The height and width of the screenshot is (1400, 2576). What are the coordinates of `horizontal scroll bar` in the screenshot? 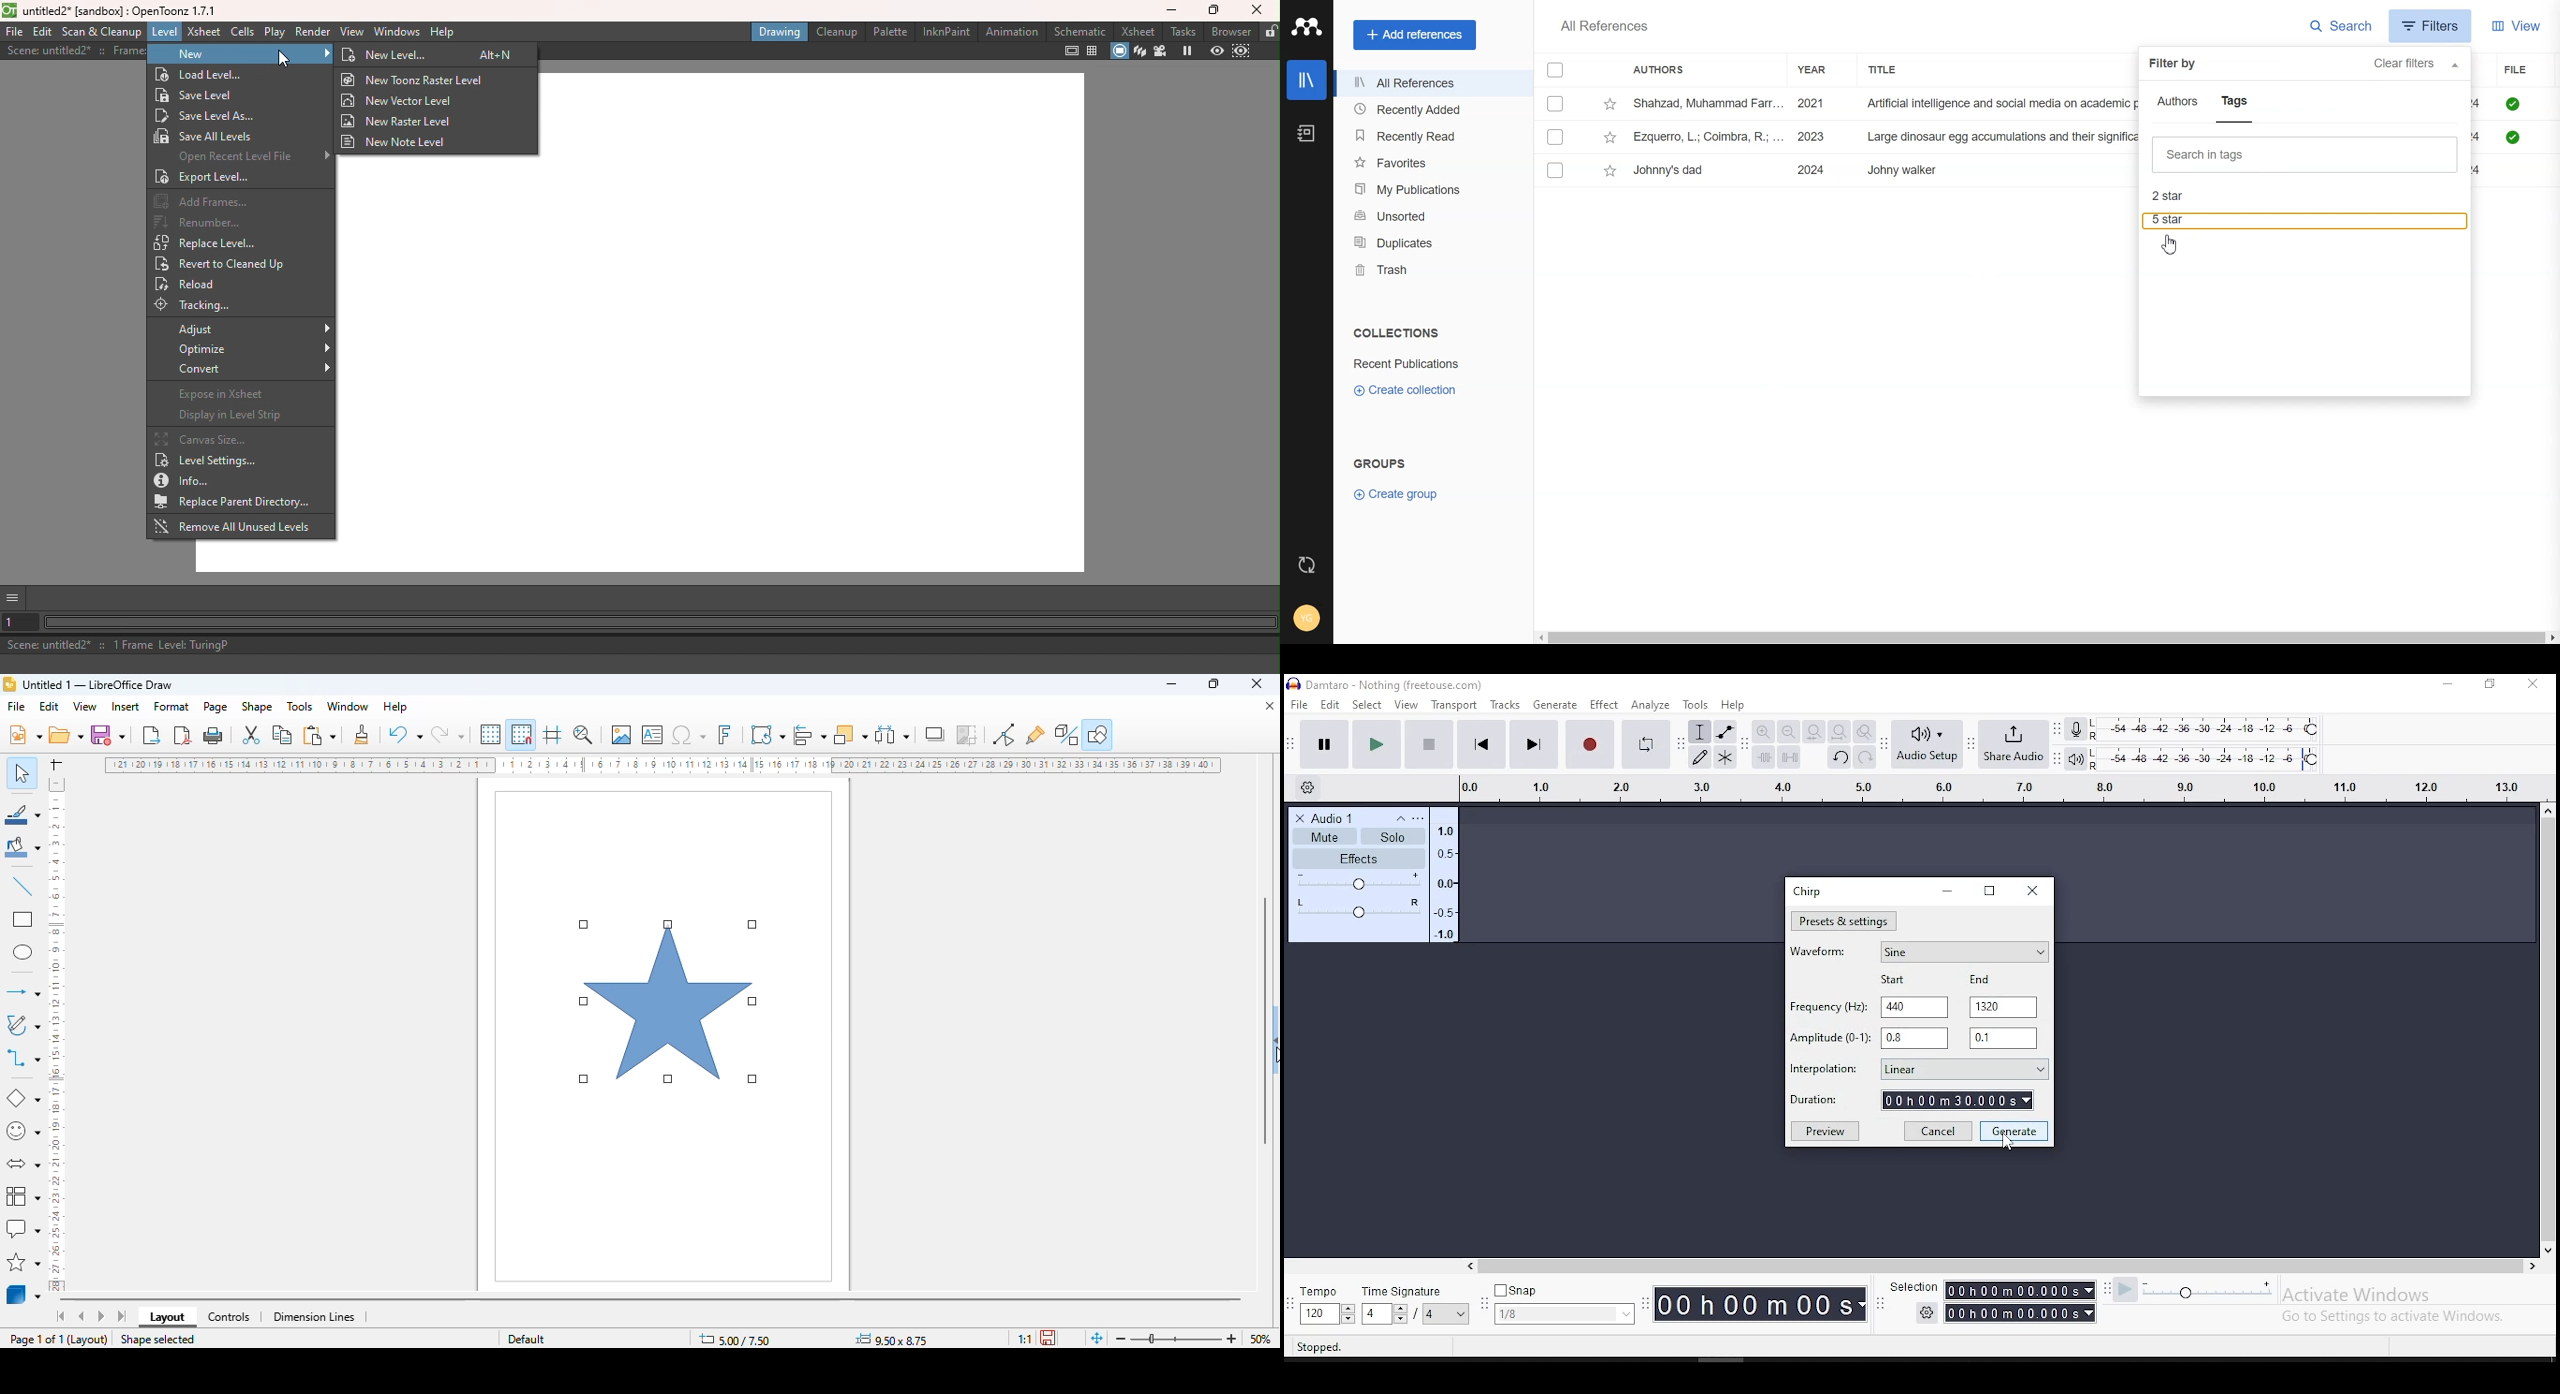 It's located at (1764, 1262).